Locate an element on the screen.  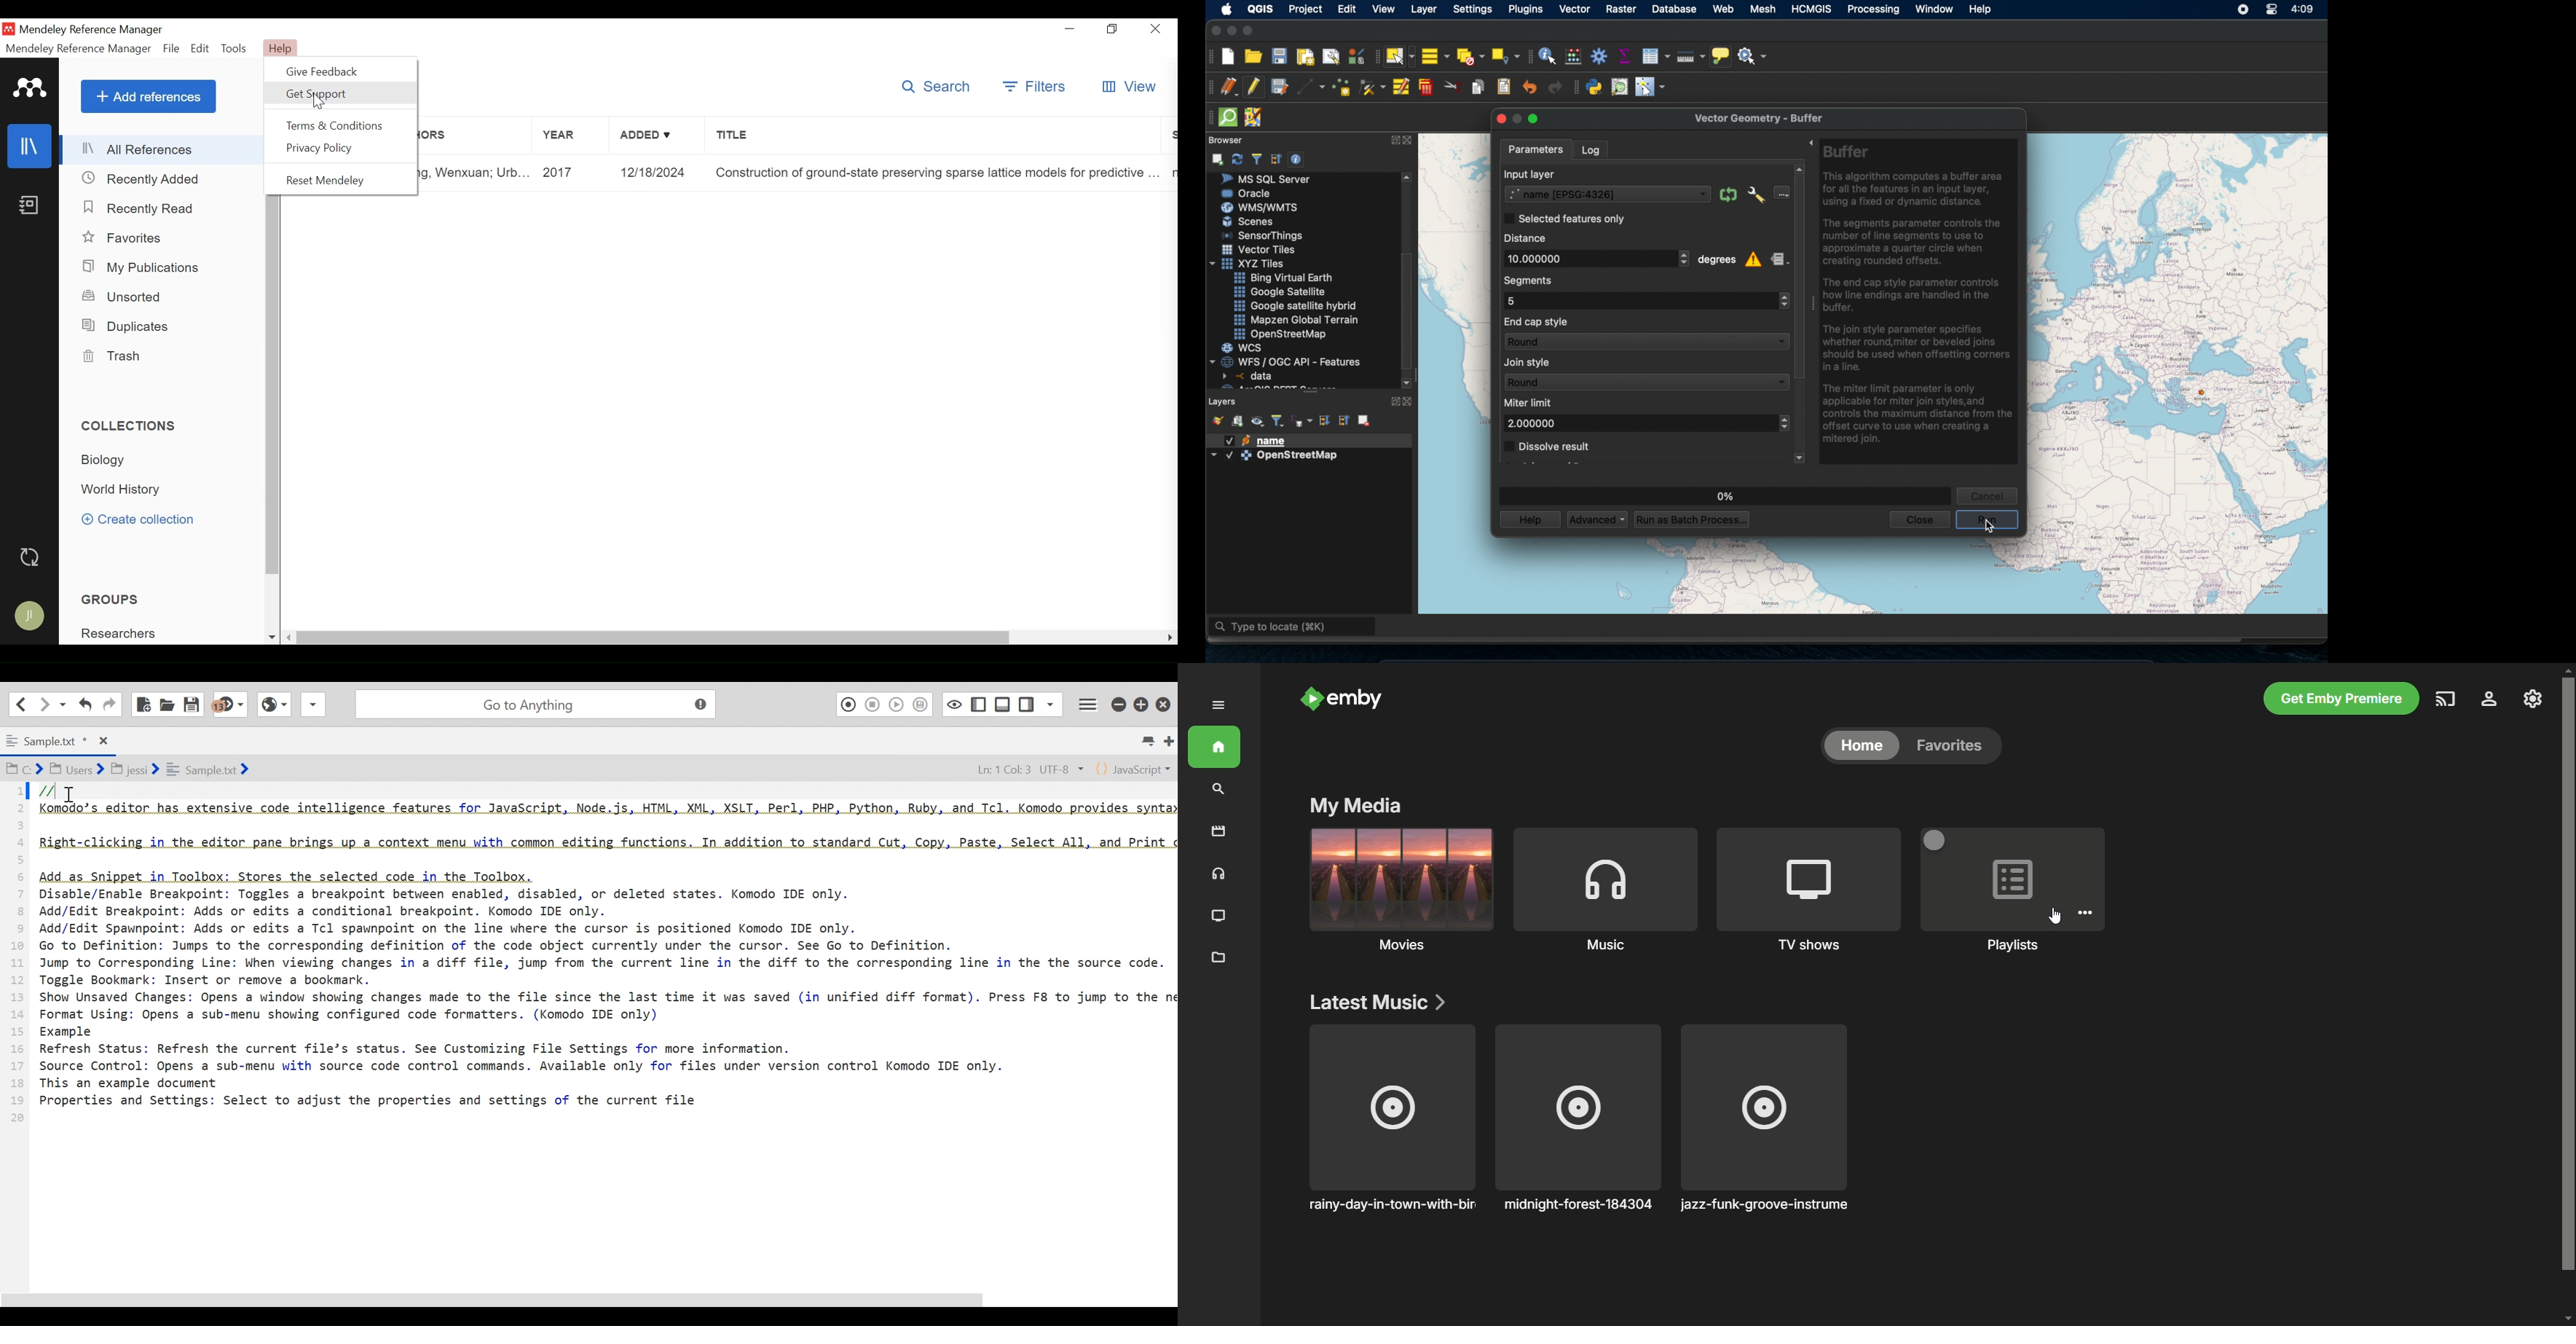
Library is located at coordinates (29, 147).